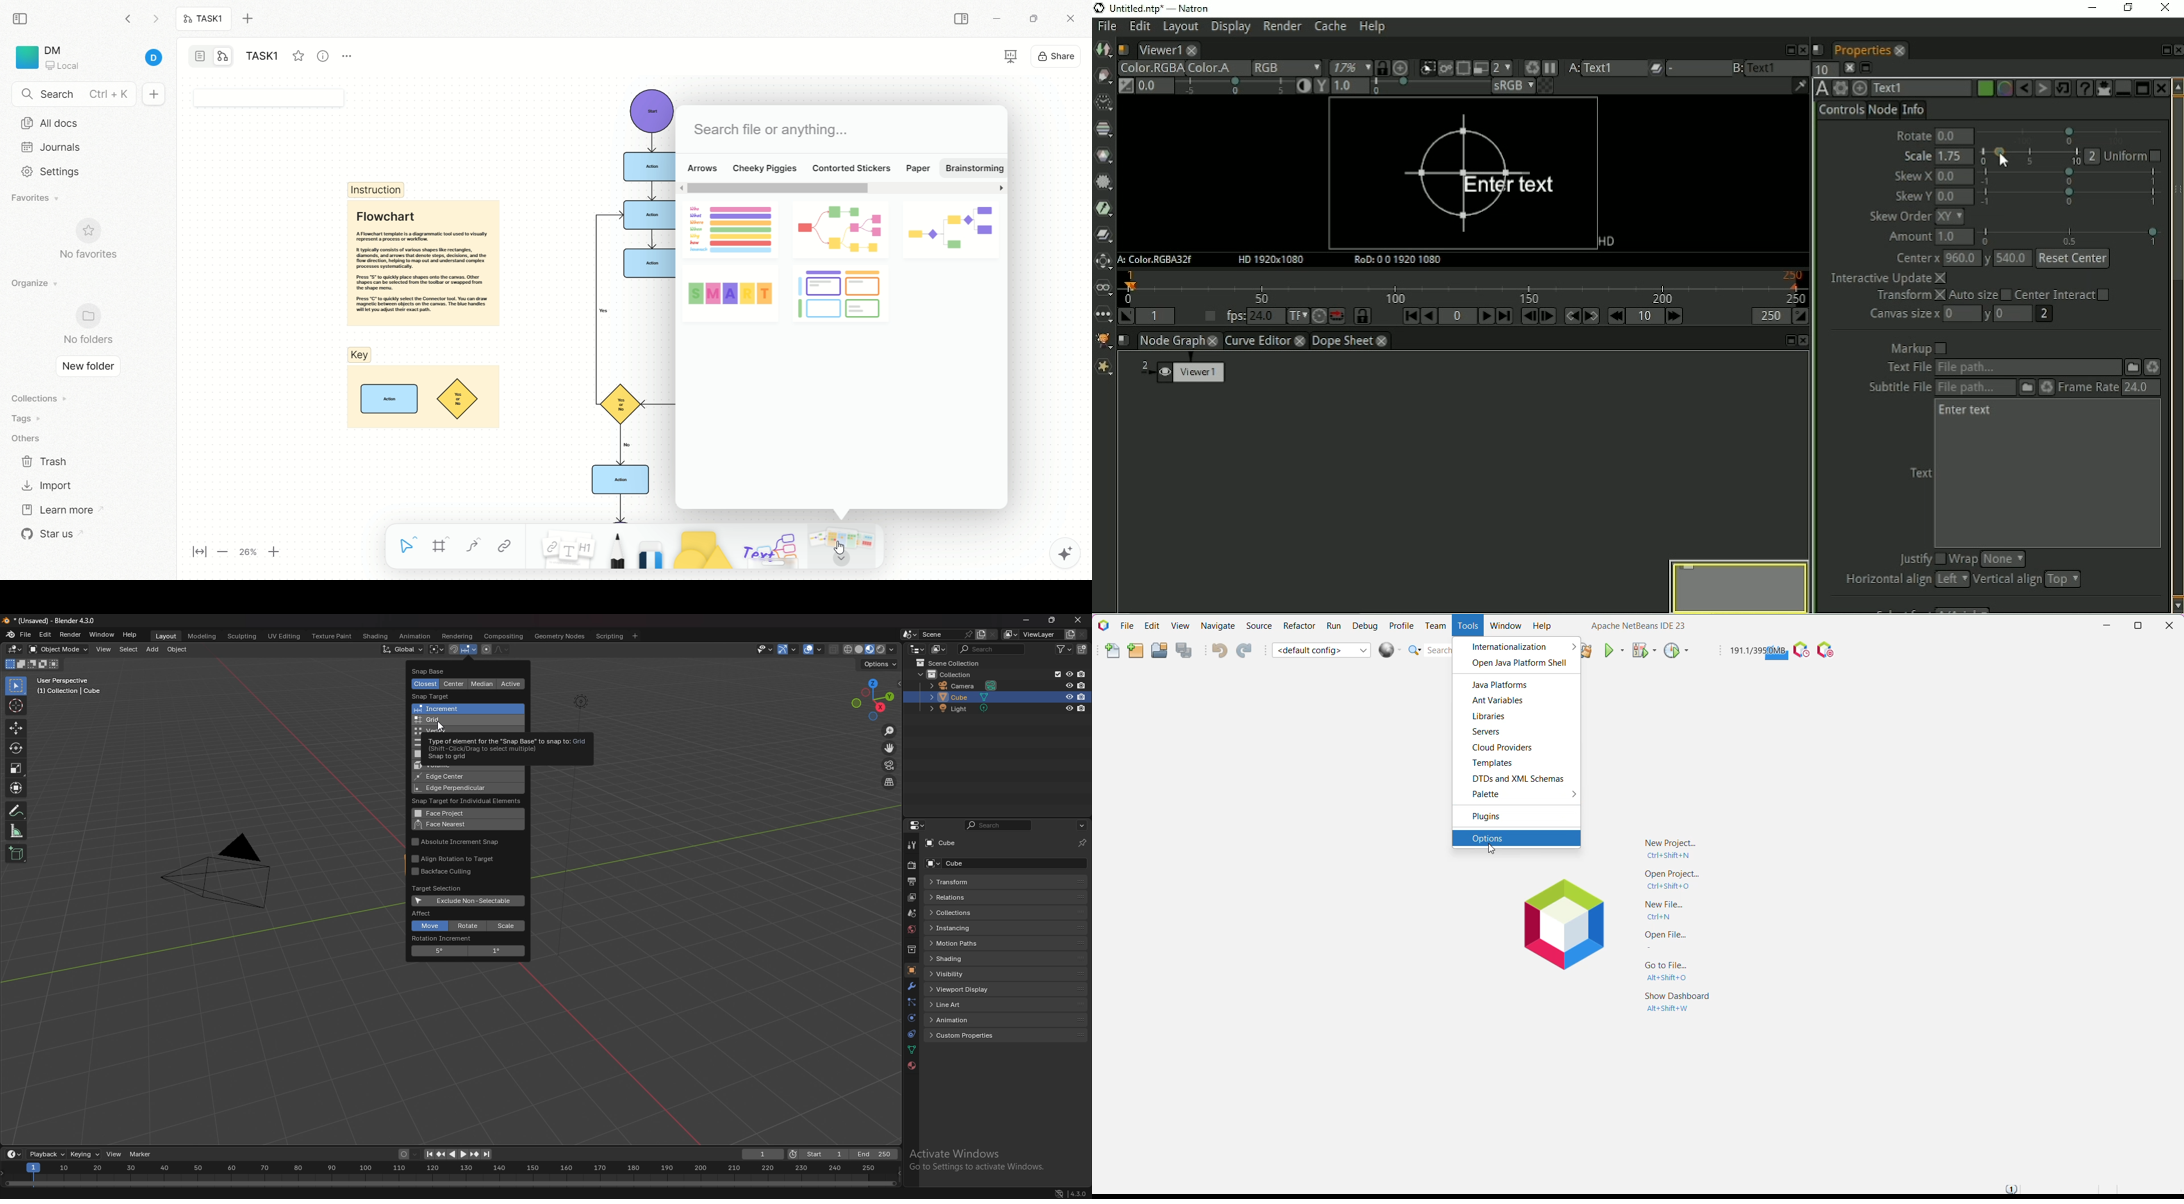 Image resolution: width=2184 pixels, height=1204 pixels. What do you see at coordinates (1543, 627) in the screenshot?
I see `Help` at bounding box center [1543, 627].